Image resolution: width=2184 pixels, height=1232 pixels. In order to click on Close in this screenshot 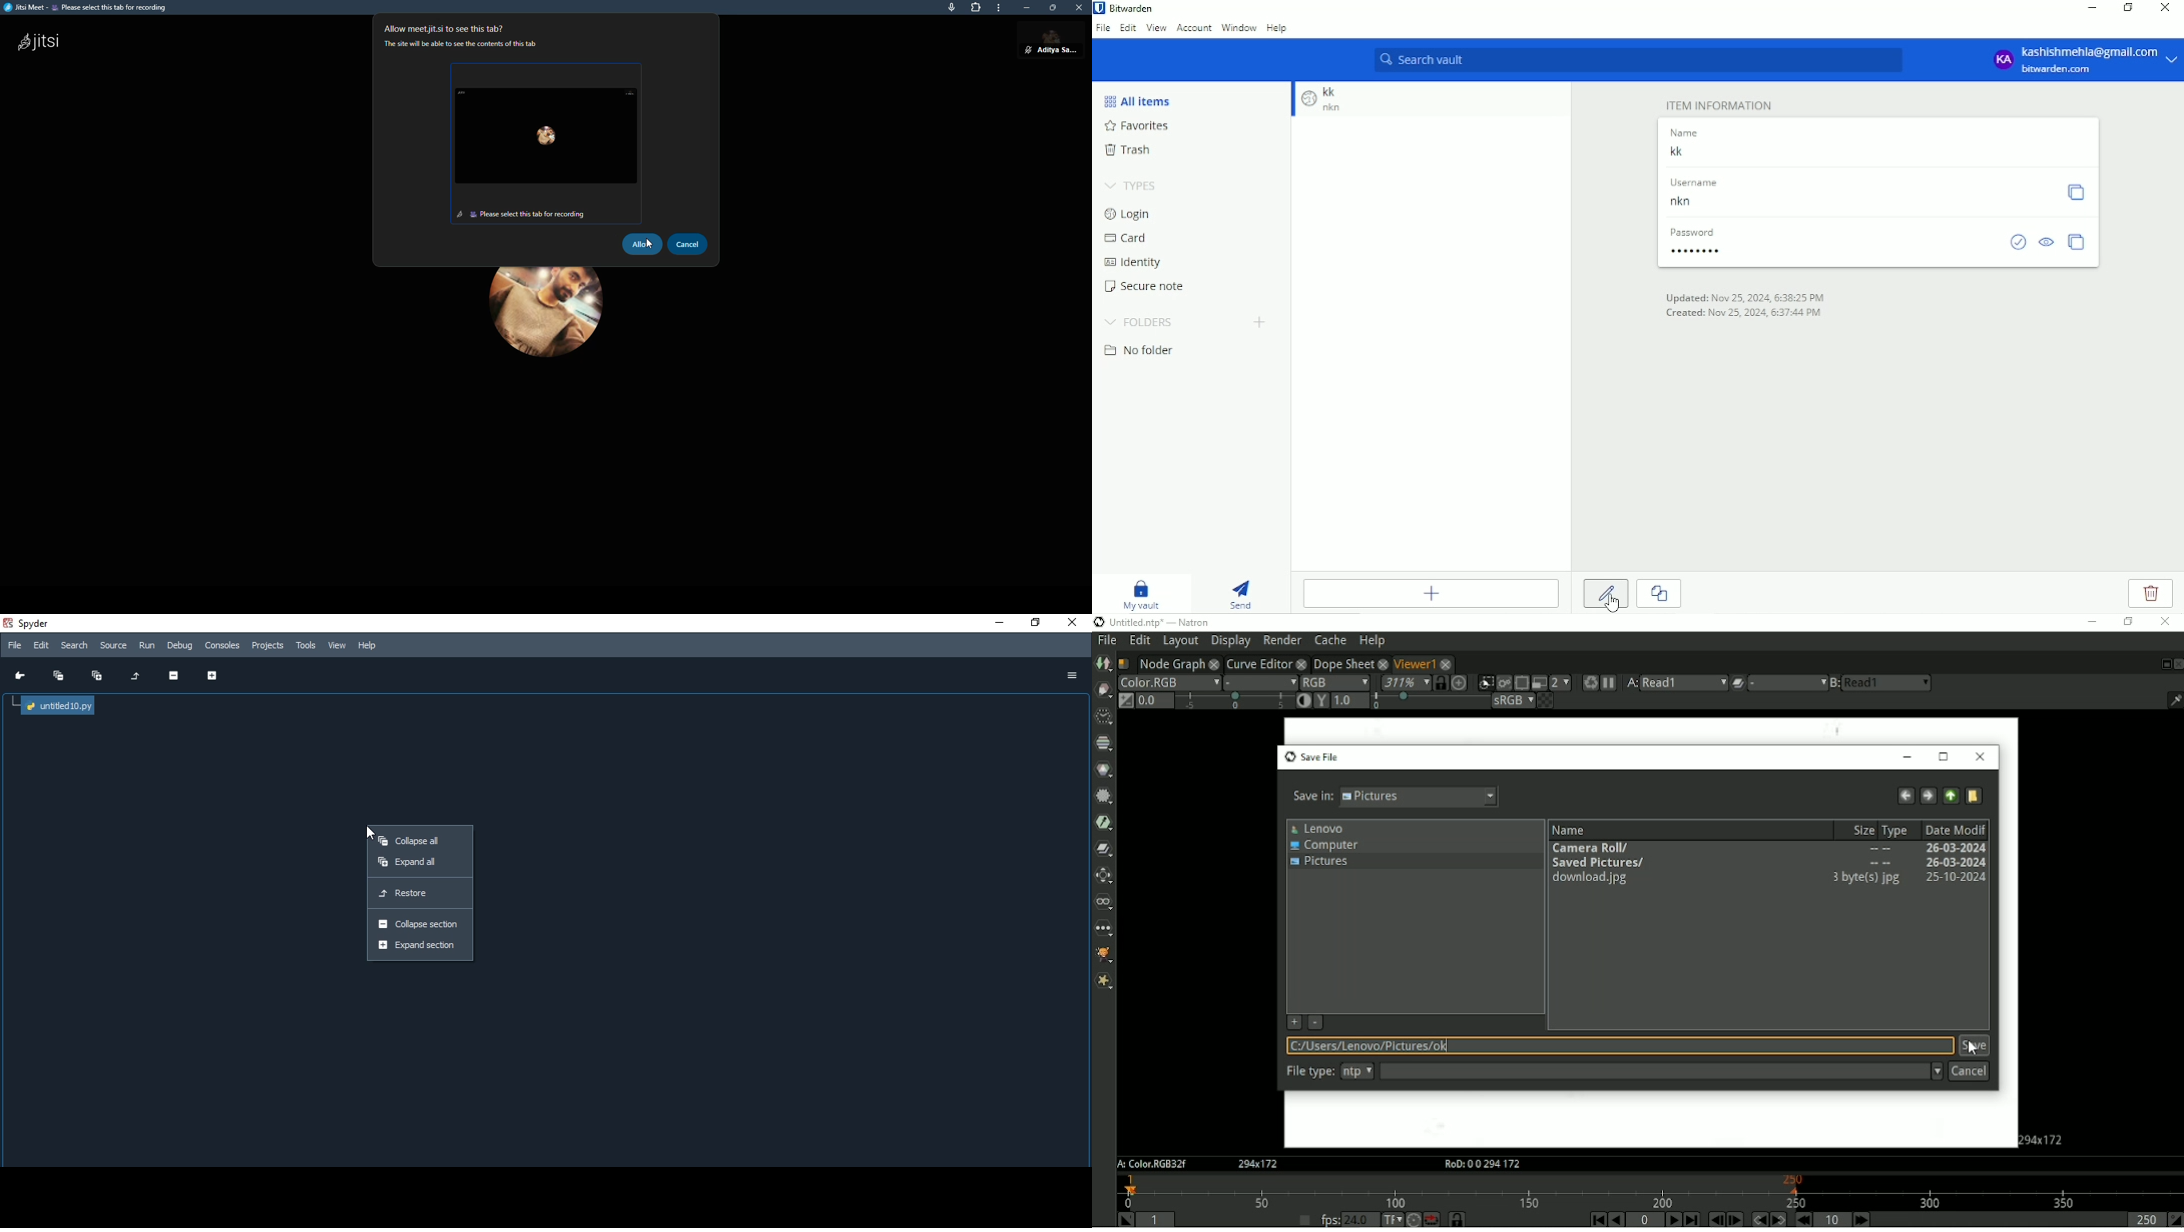, I will do `click(1980, 757)`.